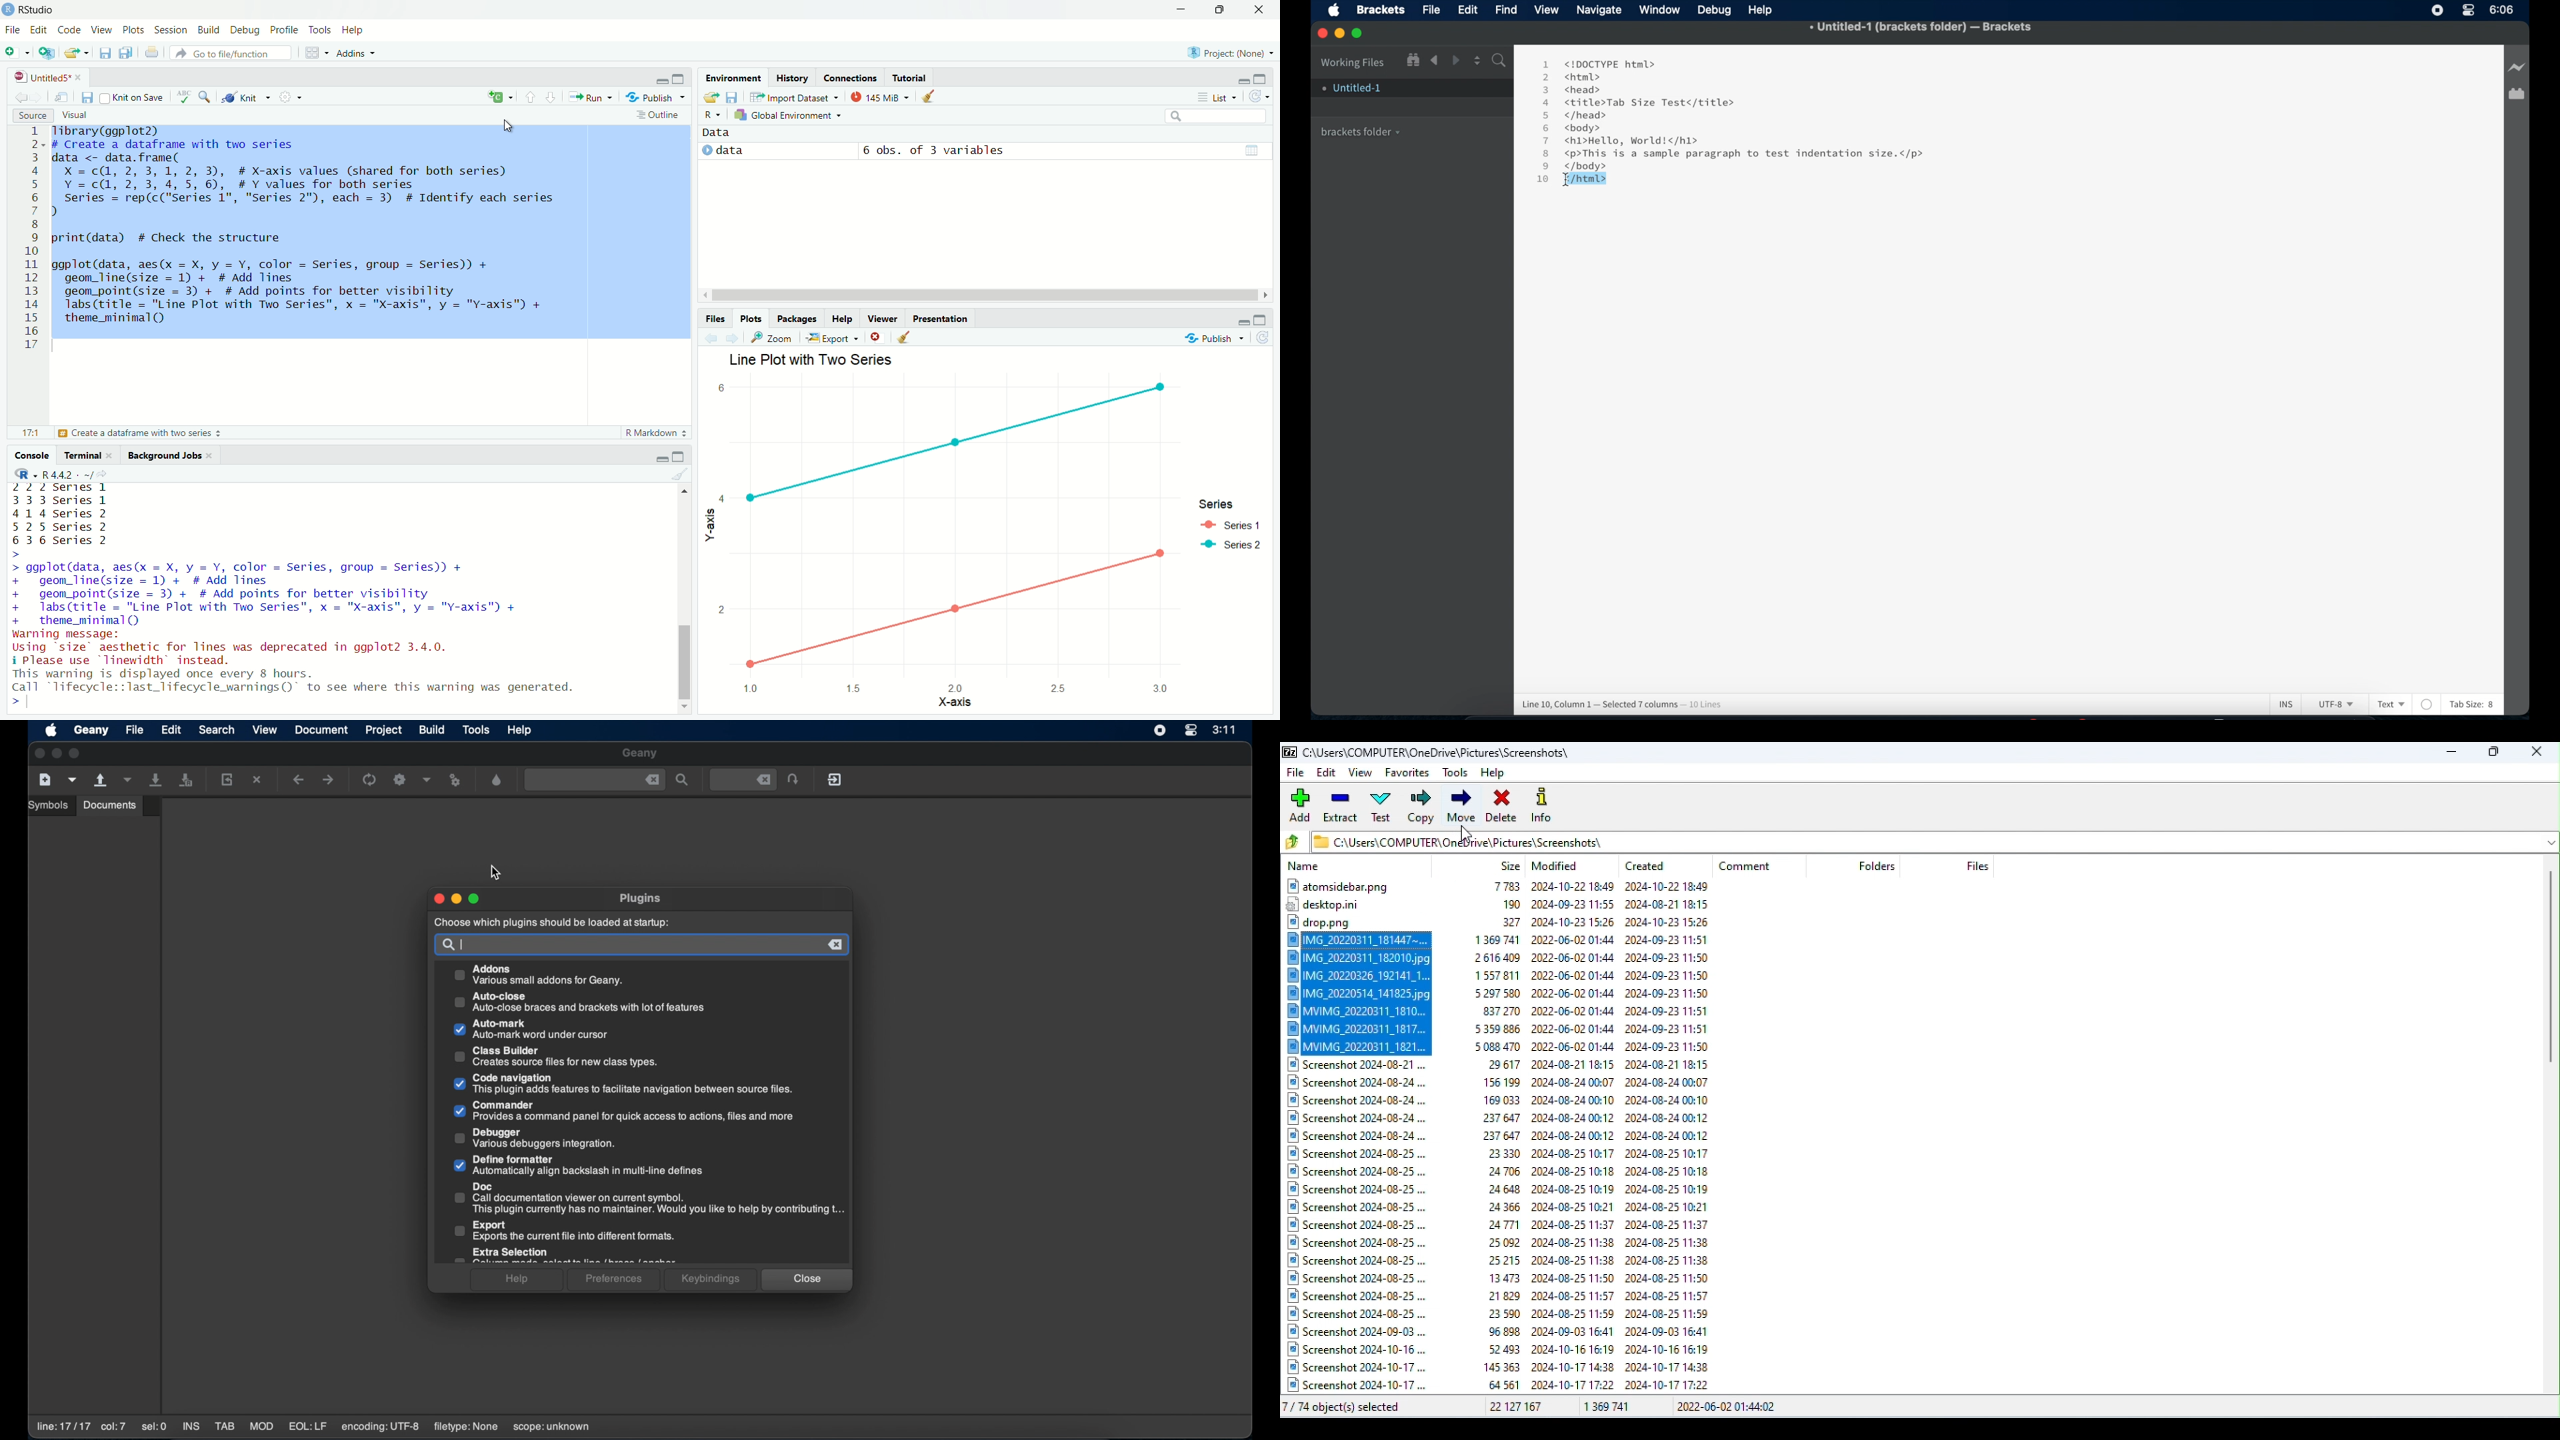 Image resolution: width=2576 pixels, height=1456 pixels. I want to click on Rstudio, so click(31, 10).